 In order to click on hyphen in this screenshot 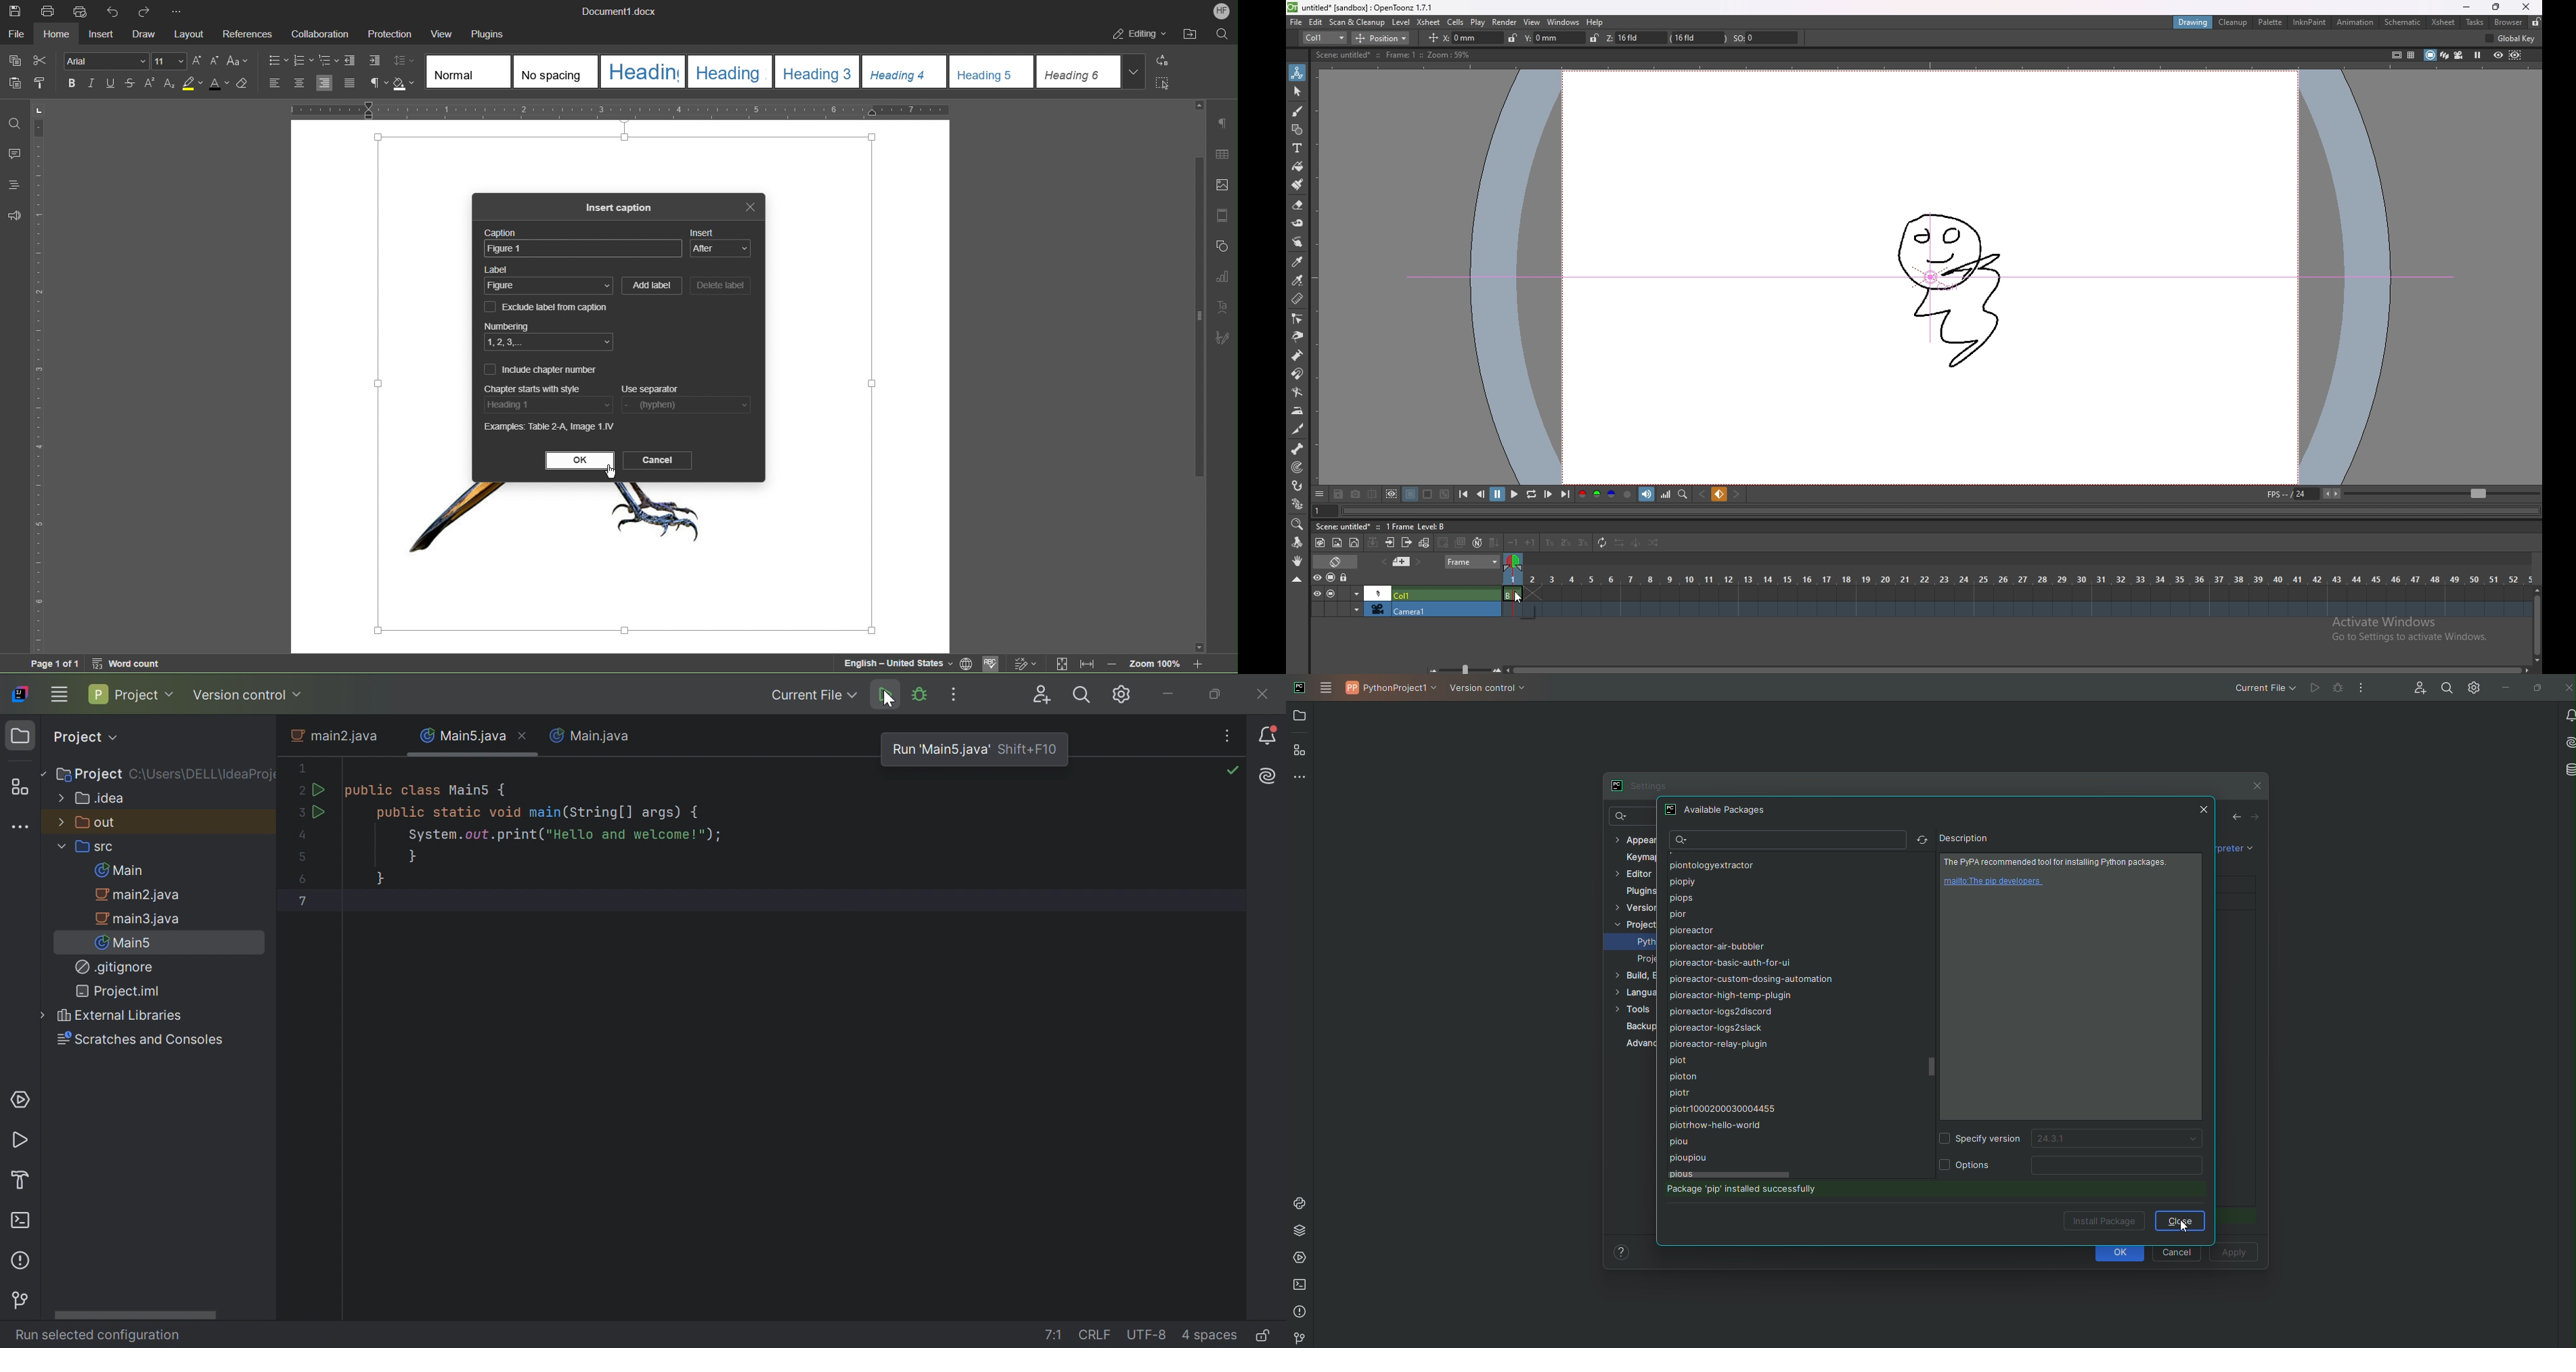, I will do `click(686, 406)`.